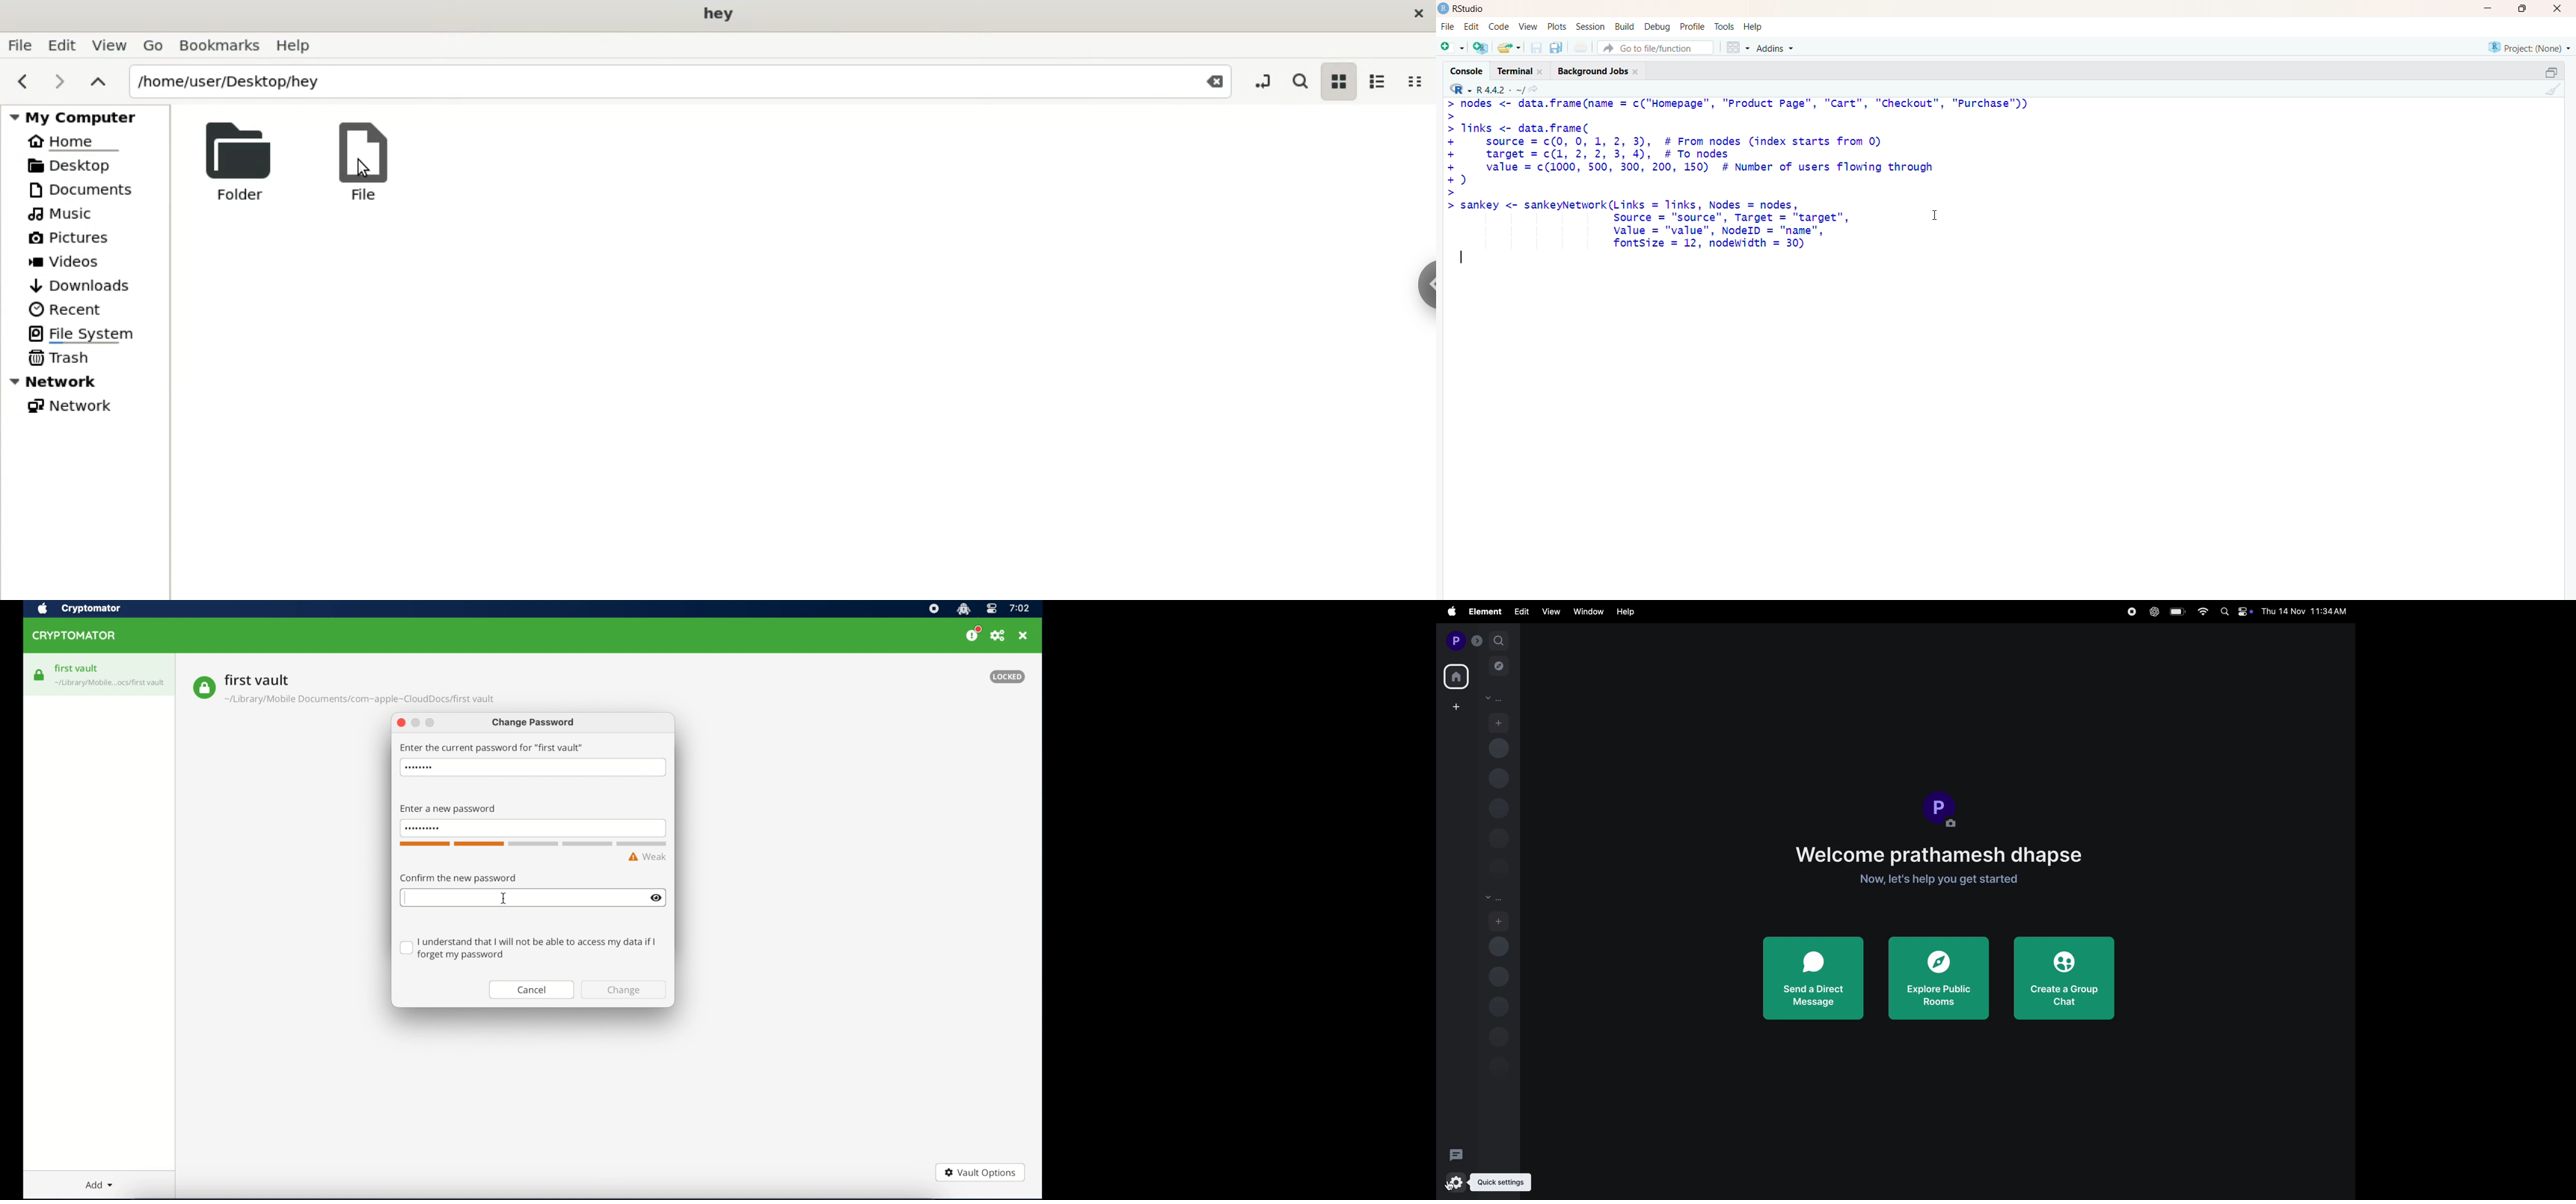  I want to click on home, so click(1457, 675).